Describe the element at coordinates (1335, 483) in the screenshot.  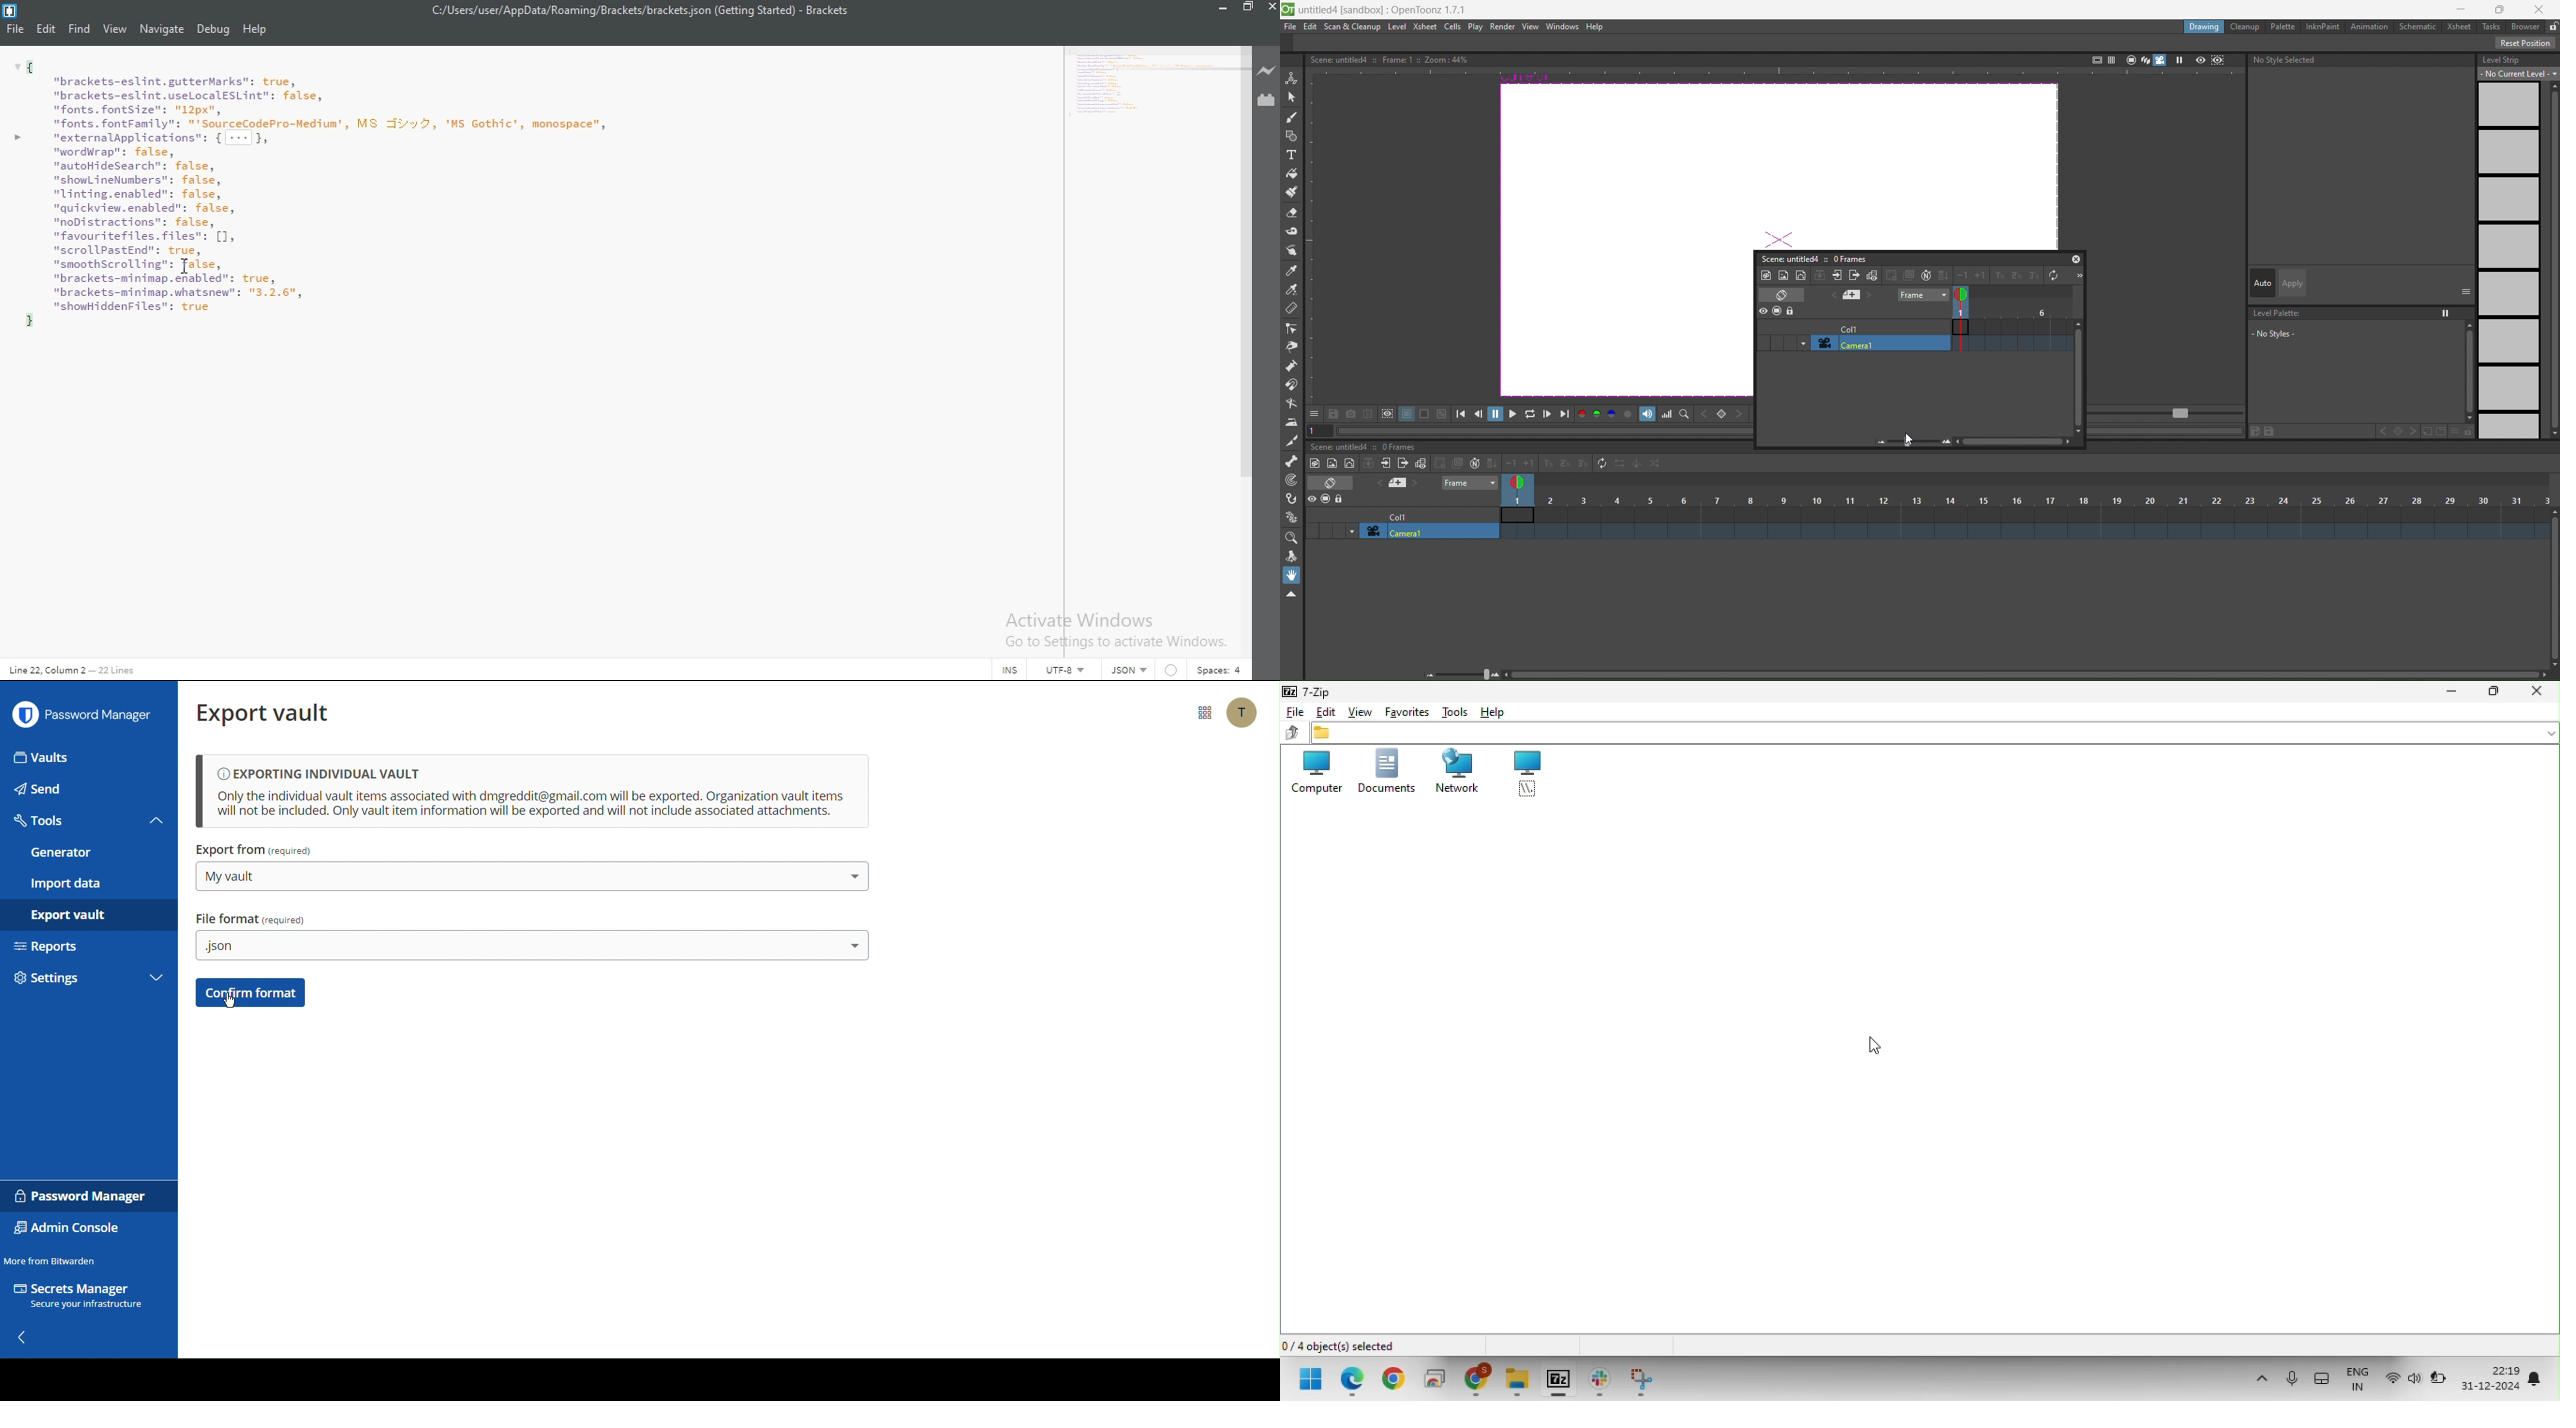
I see `toggle xsheet` at that location.